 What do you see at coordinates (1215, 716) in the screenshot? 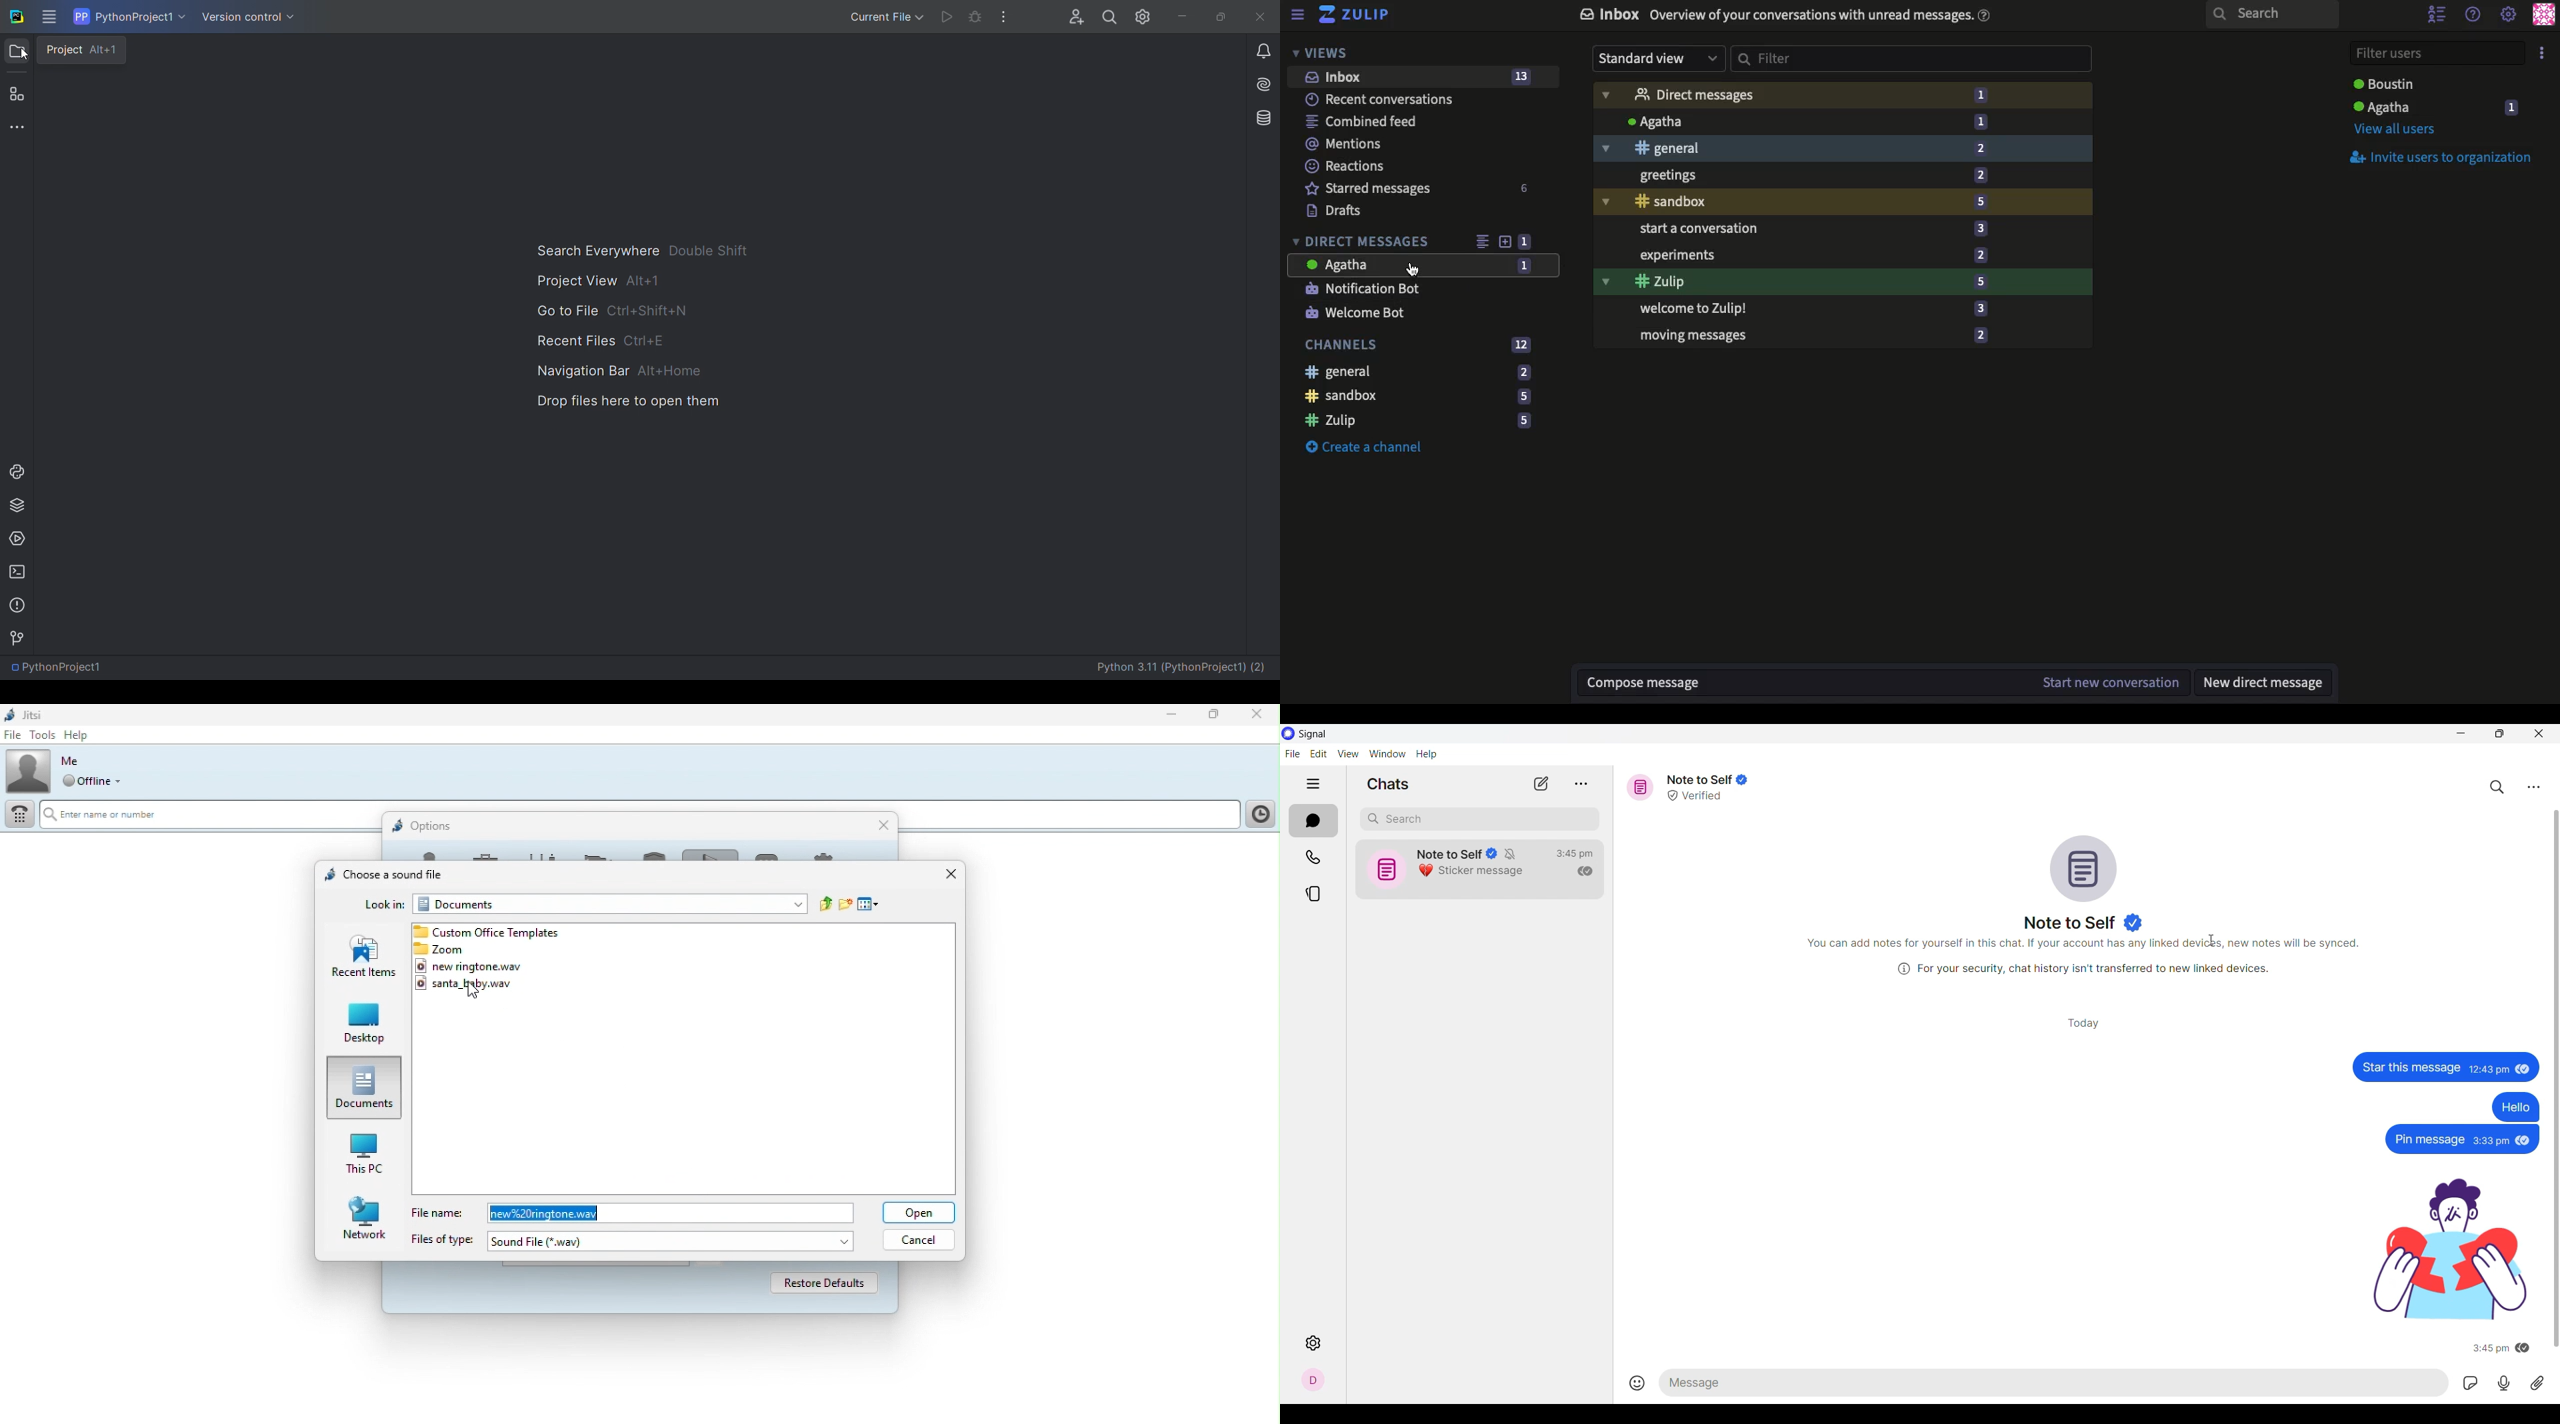
I see `Restore` at bounding box center [1215, 716].